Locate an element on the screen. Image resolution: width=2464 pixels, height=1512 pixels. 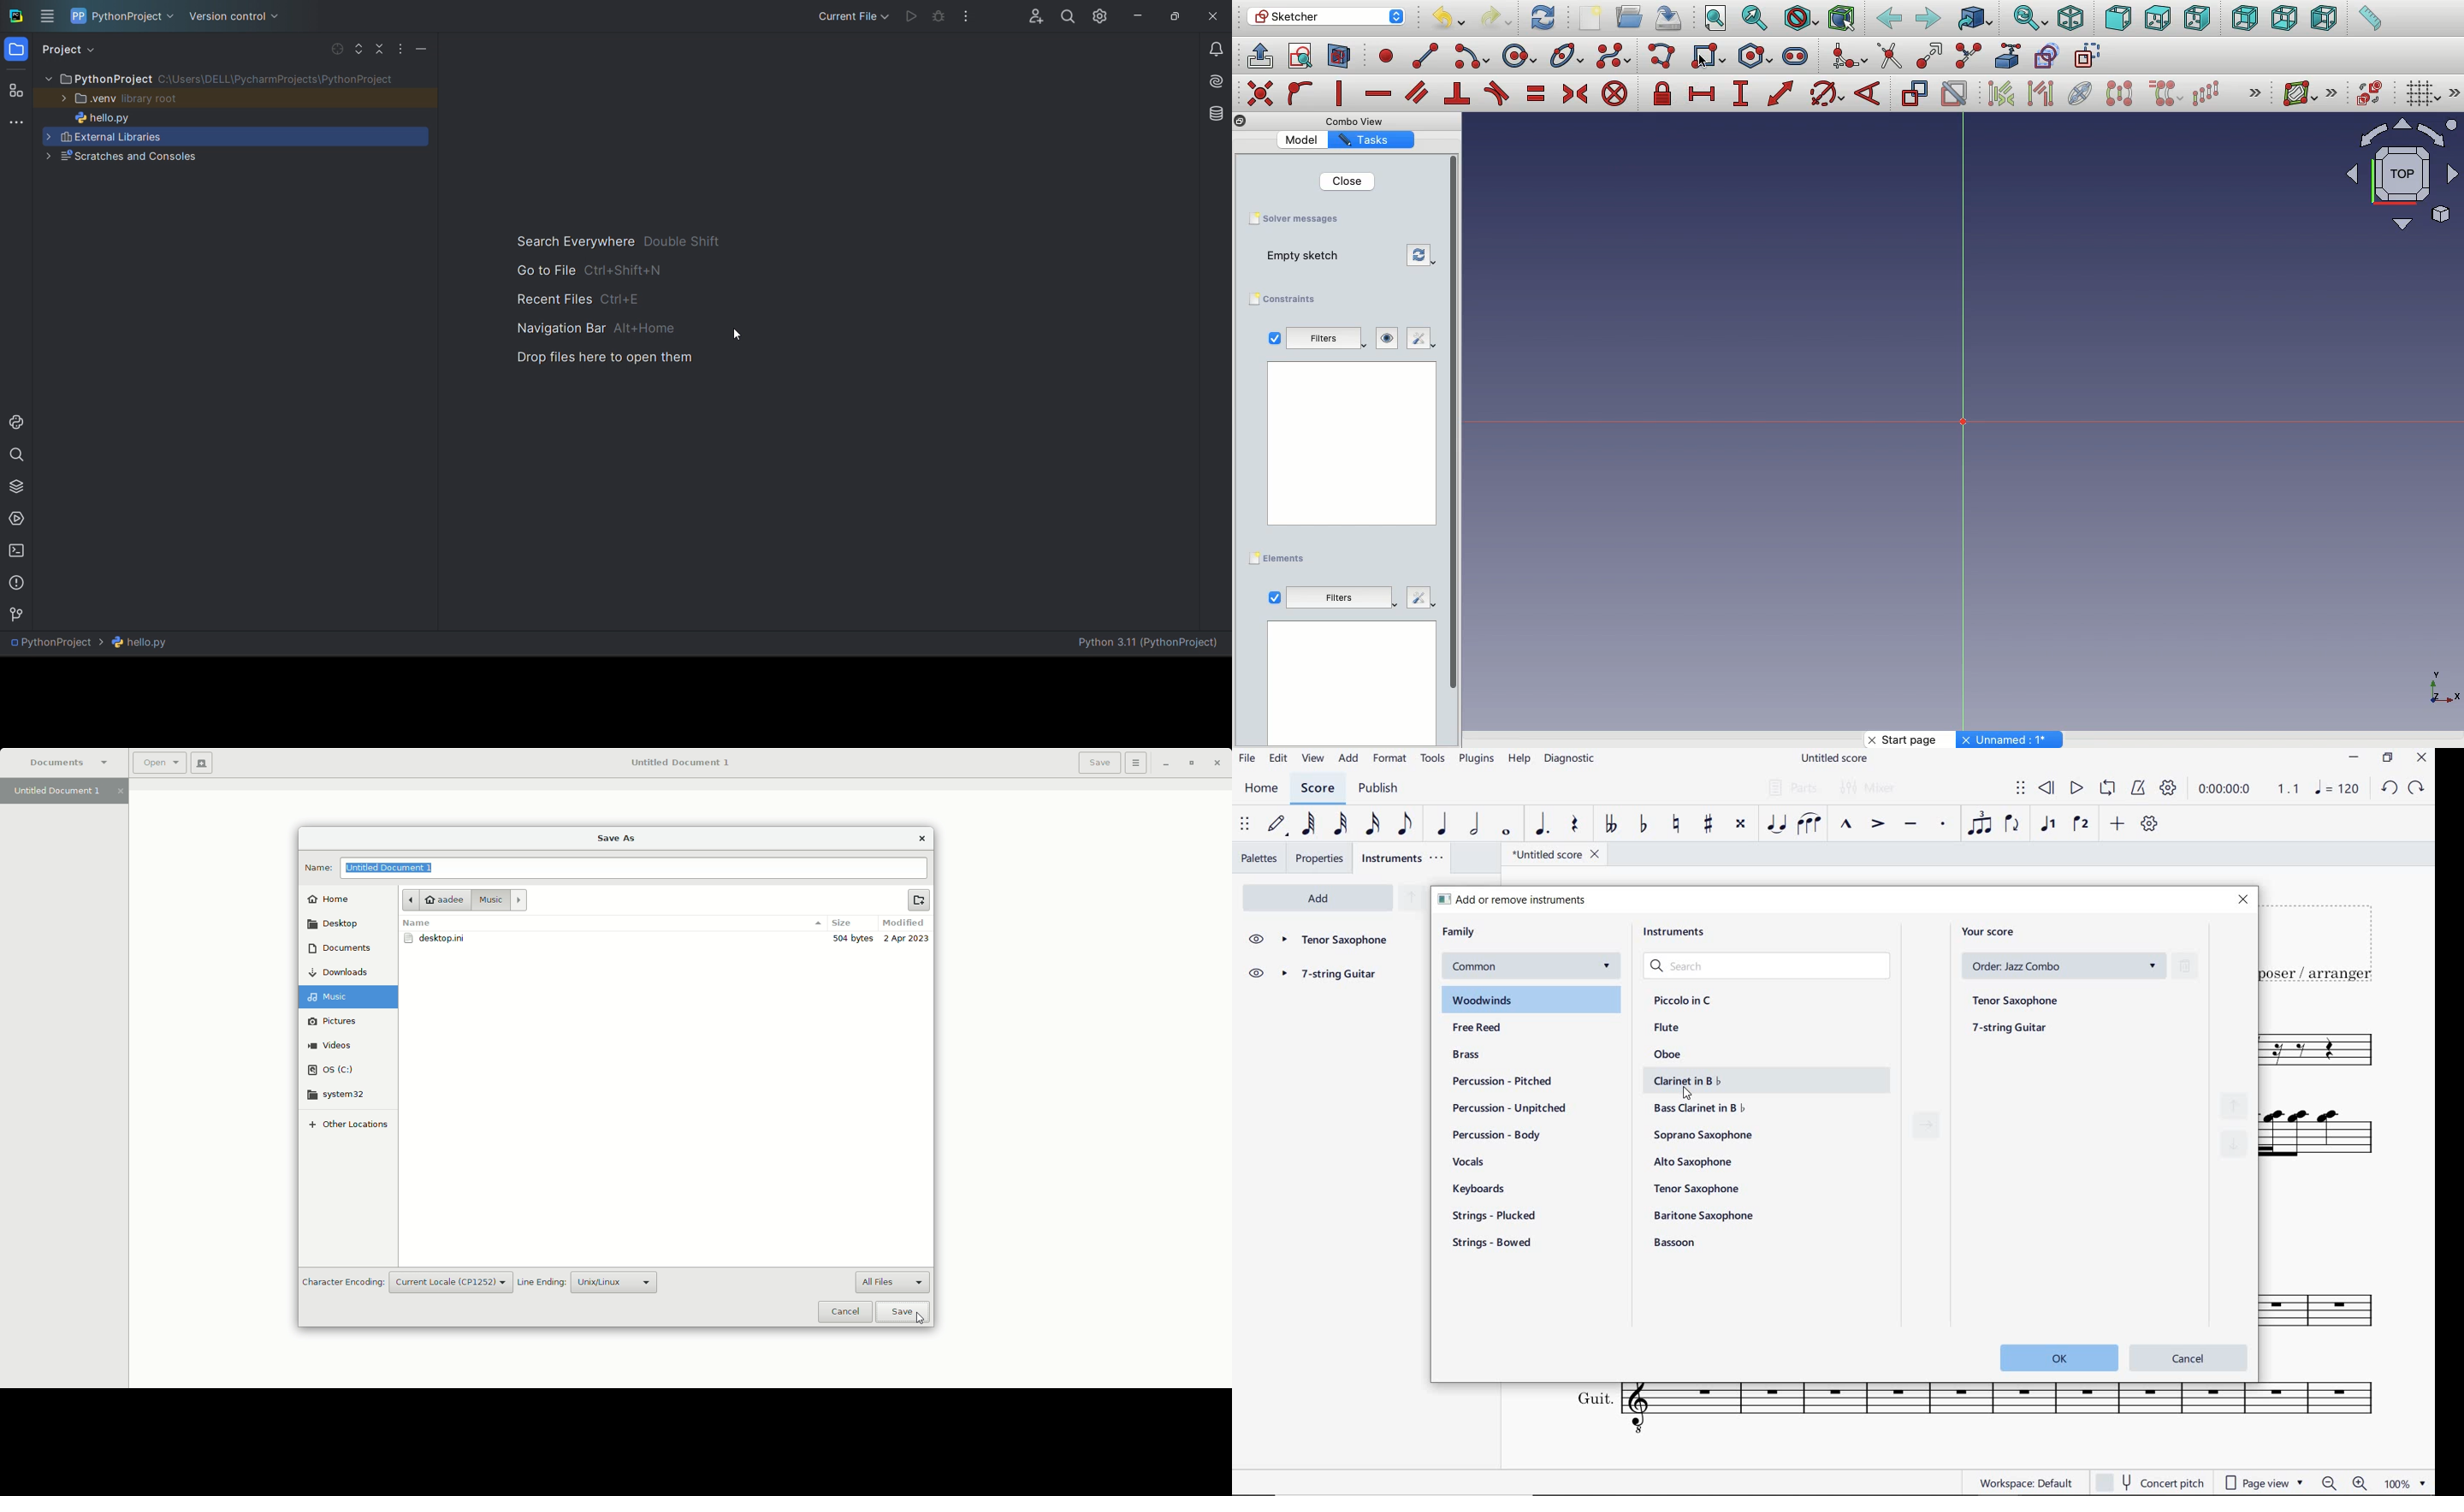
Filters is located at coordinates (1338, 597).